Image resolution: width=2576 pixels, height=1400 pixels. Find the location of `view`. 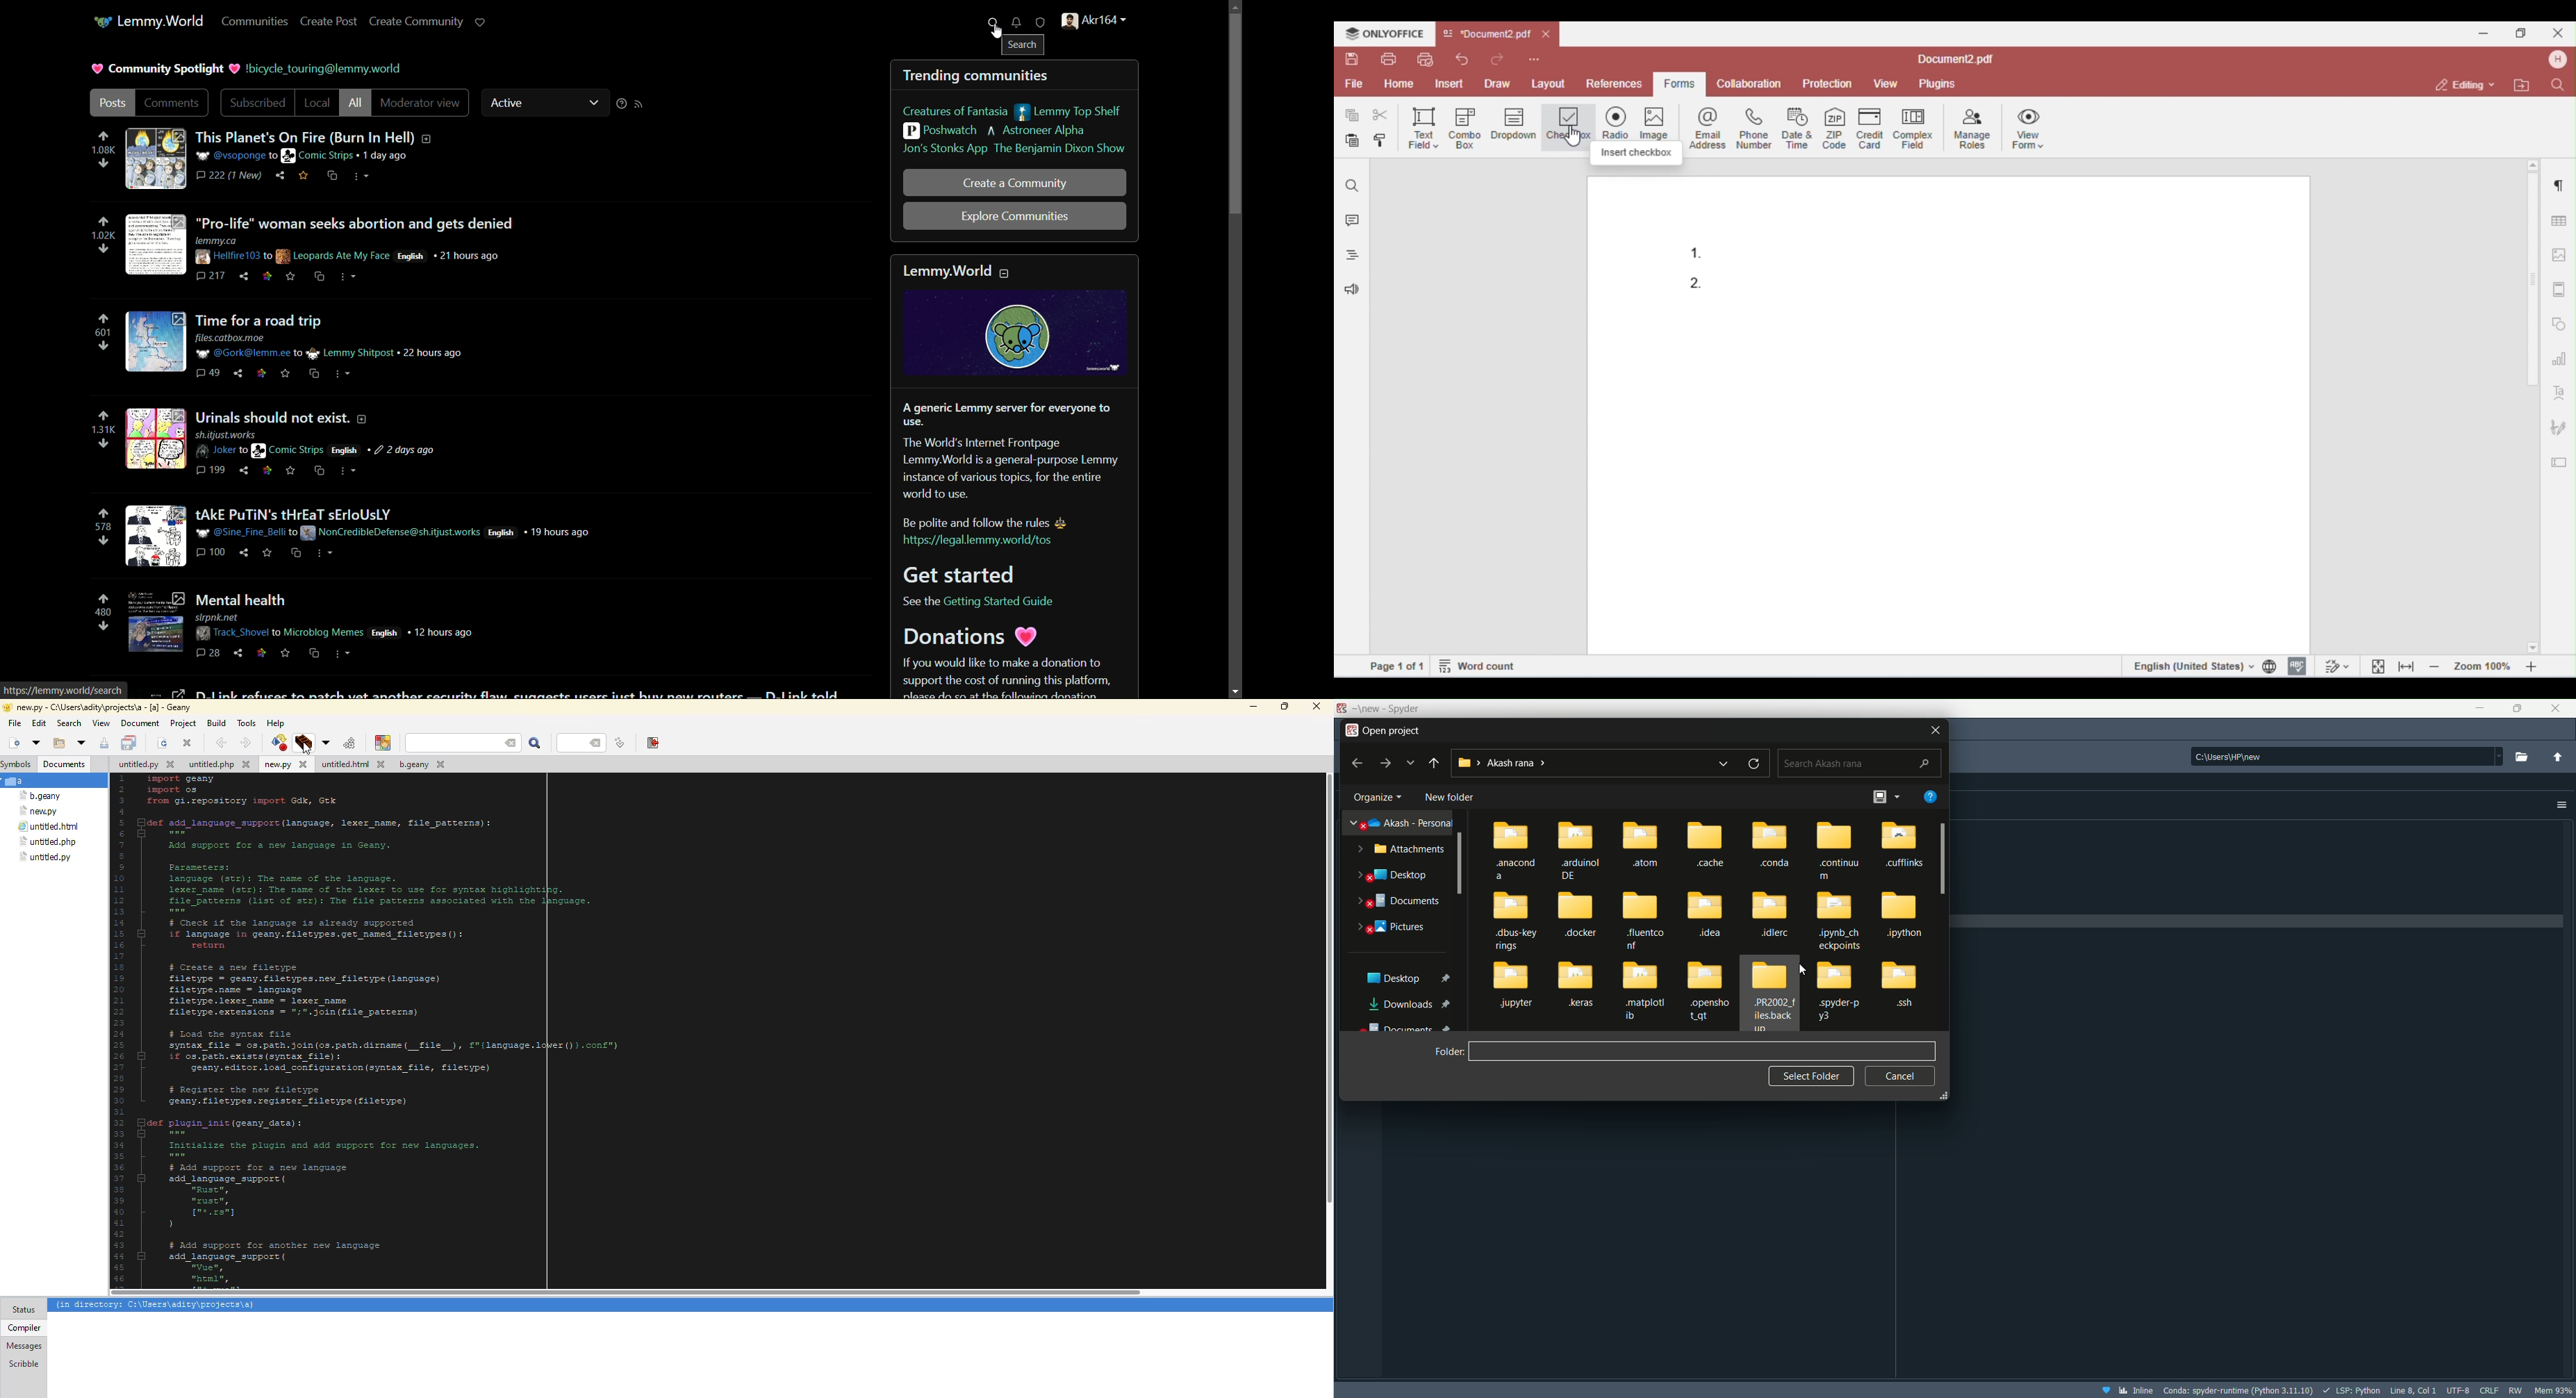

view is located at coordinates (101, 723).